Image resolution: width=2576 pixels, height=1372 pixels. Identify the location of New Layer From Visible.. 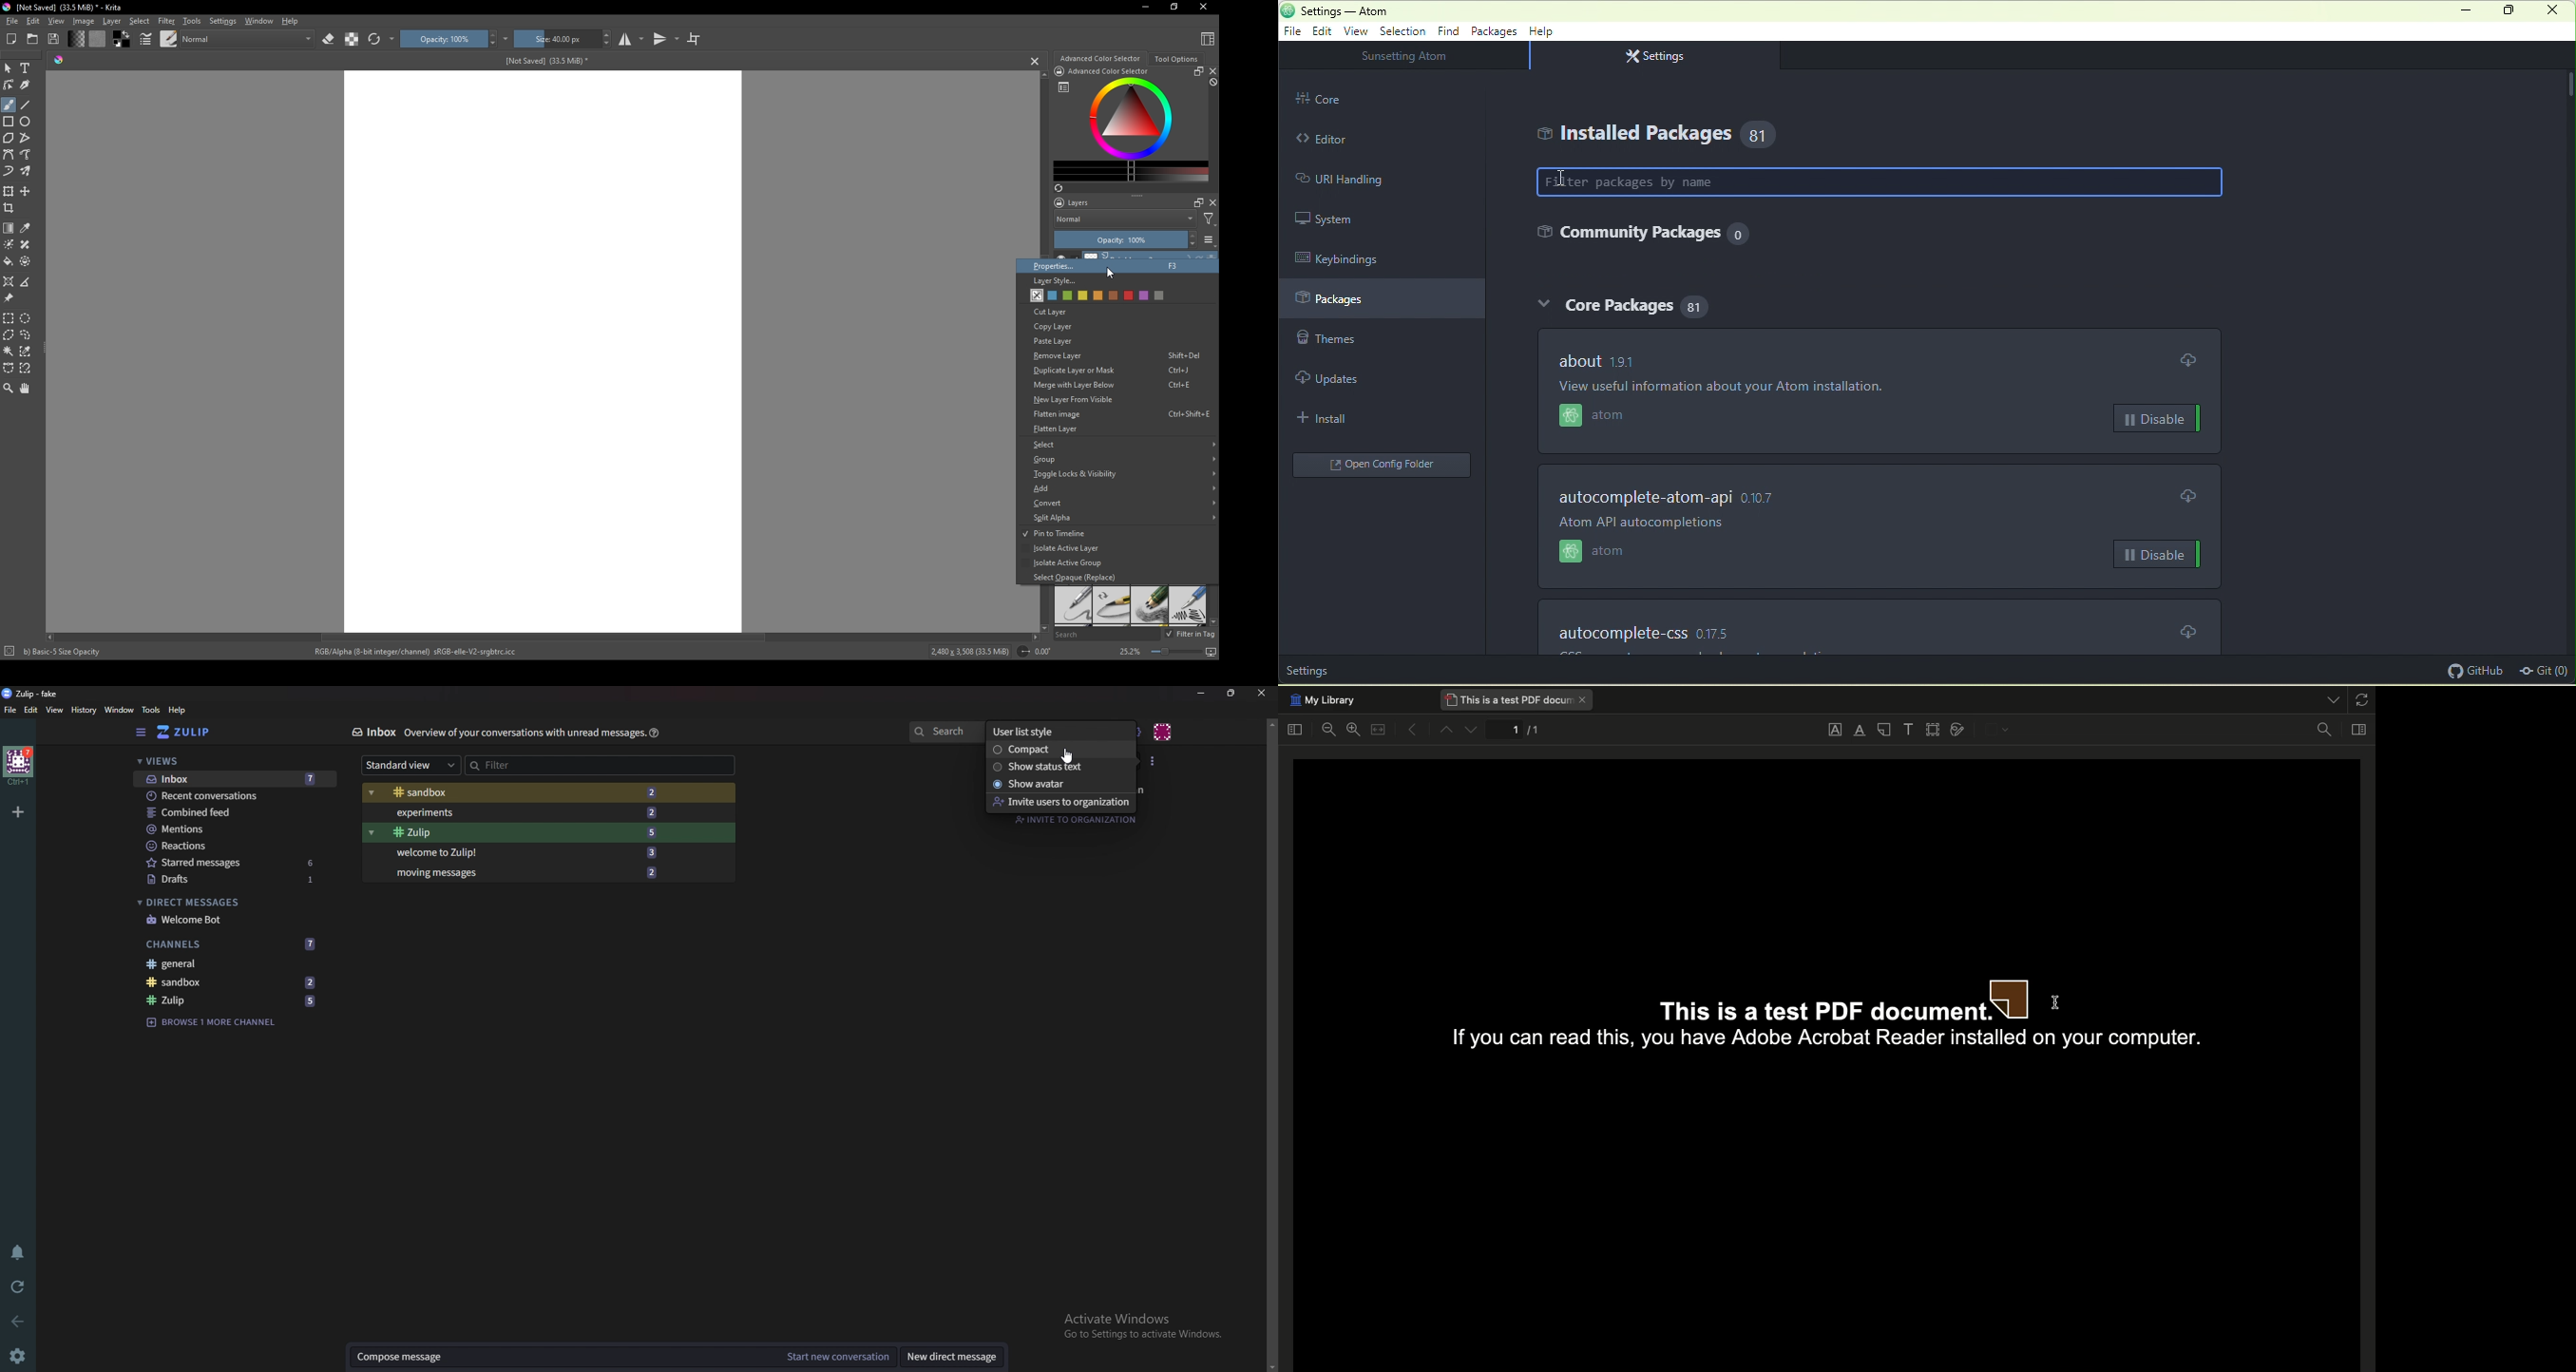
(1100, 400).